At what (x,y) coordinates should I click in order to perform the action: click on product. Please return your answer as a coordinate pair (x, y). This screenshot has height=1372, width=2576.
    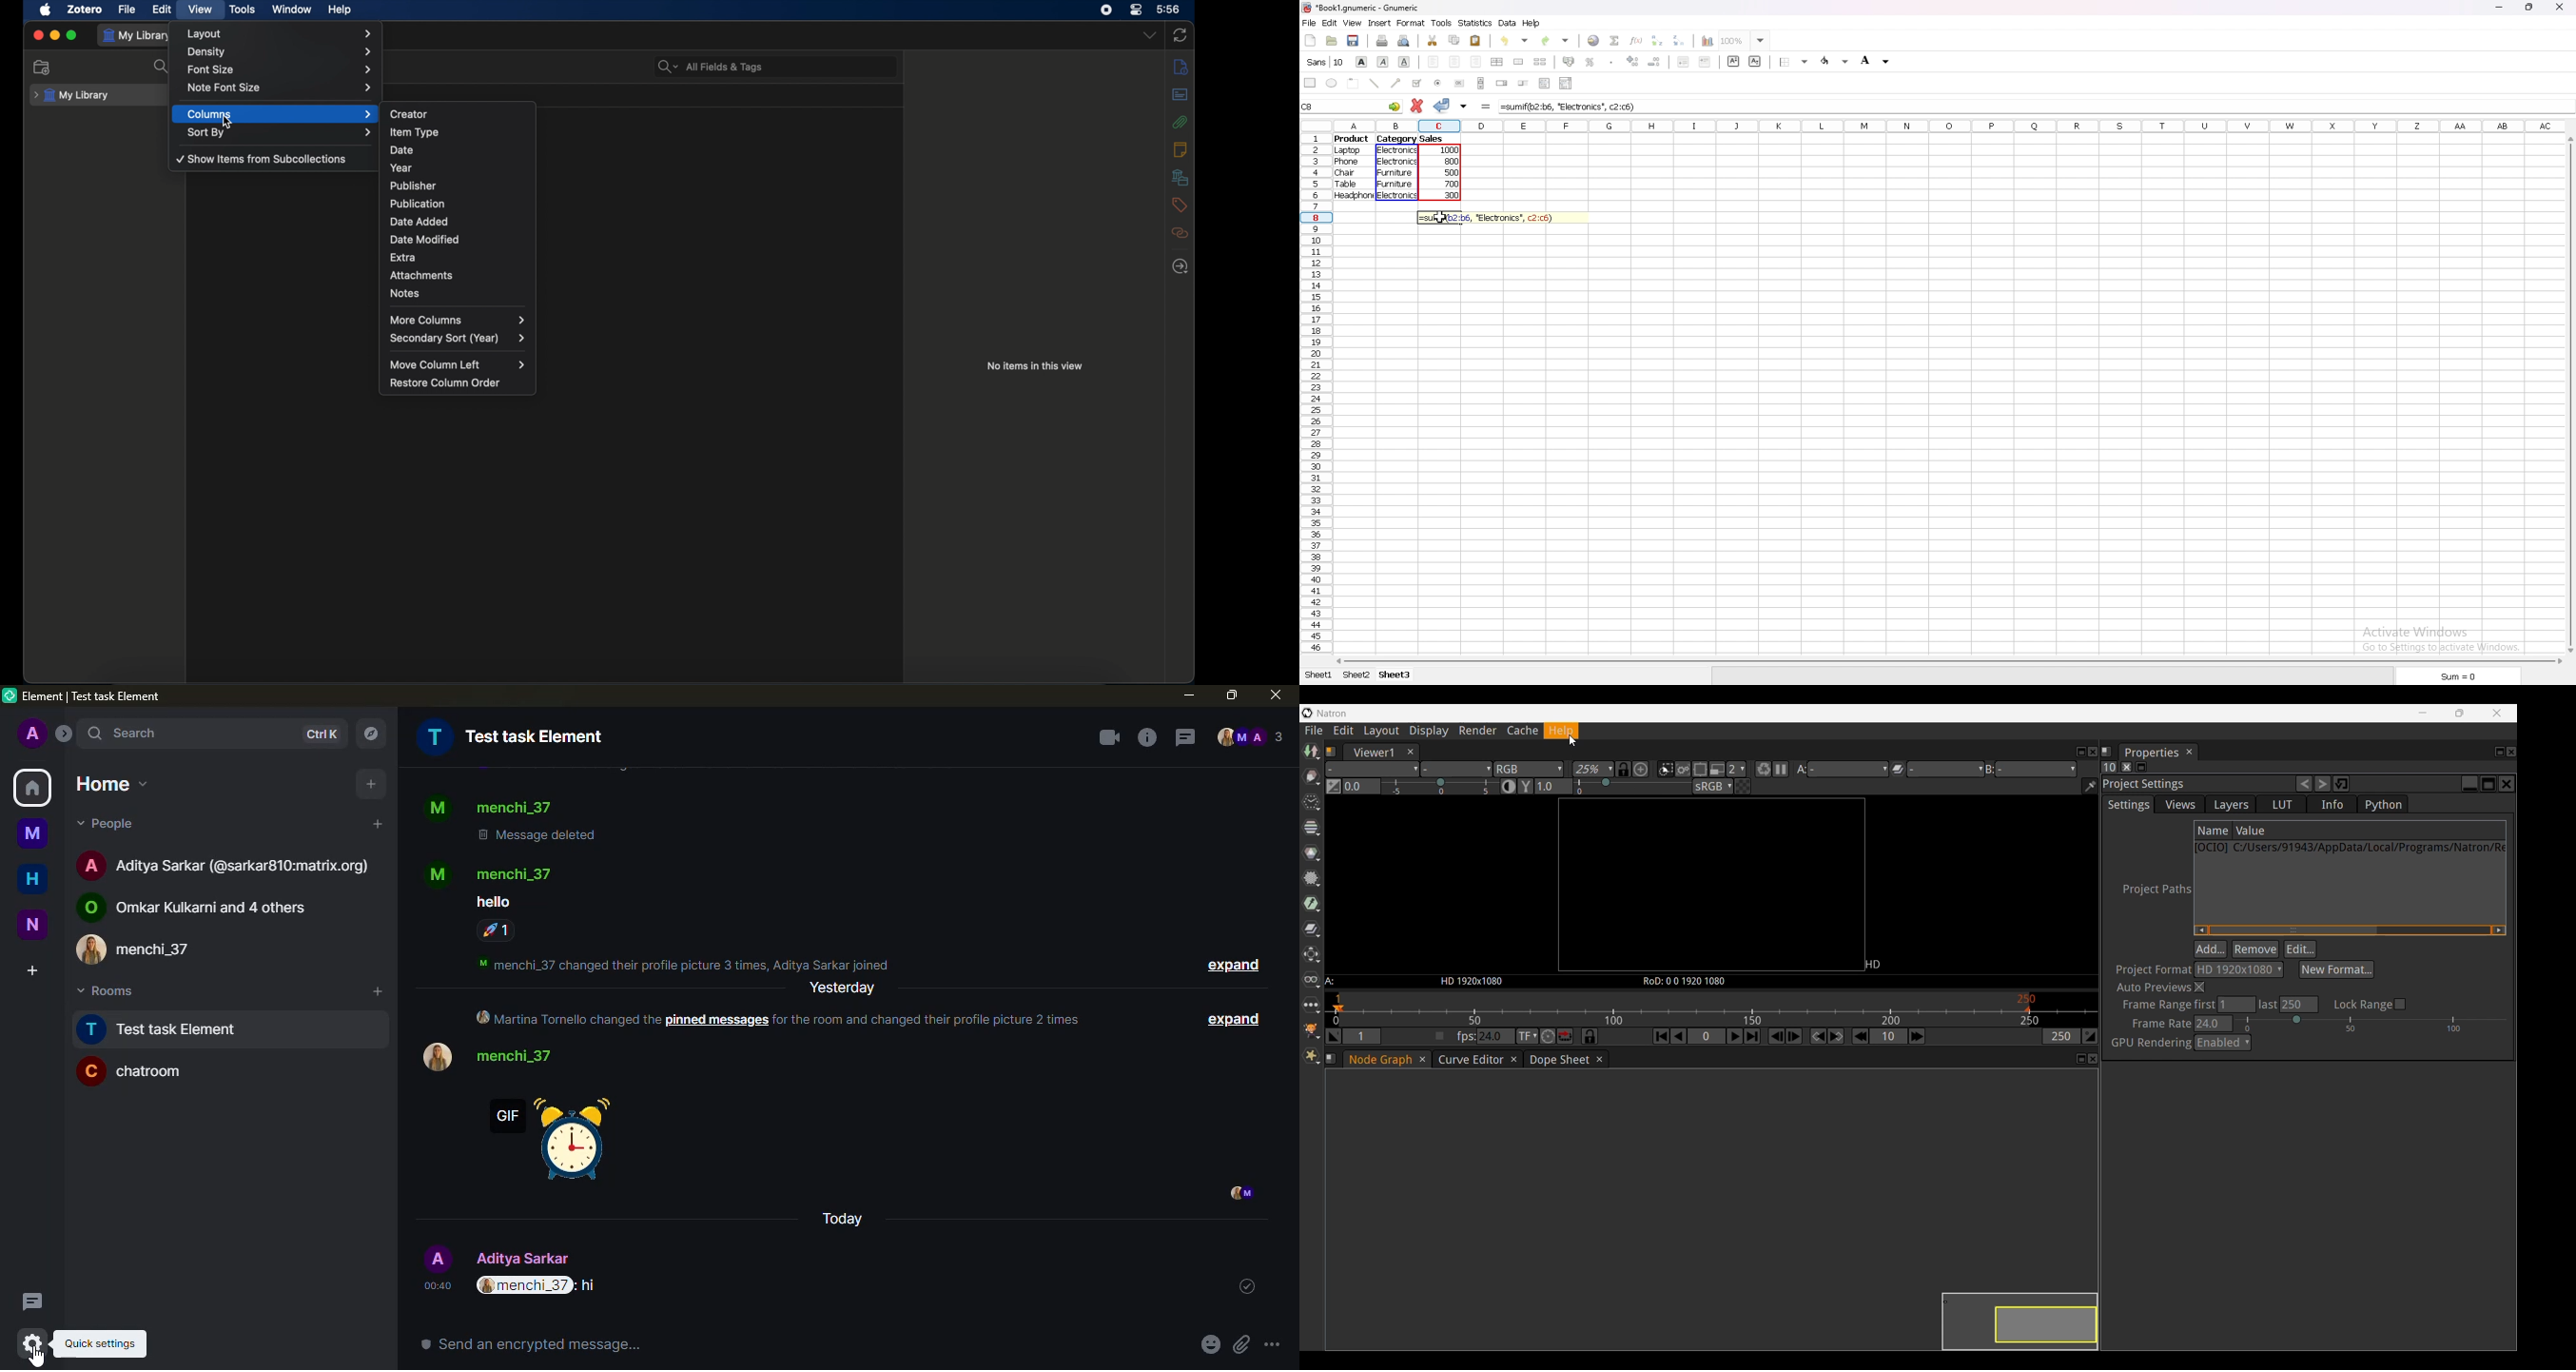
    Looking at the image, I should click on (1352, 140).